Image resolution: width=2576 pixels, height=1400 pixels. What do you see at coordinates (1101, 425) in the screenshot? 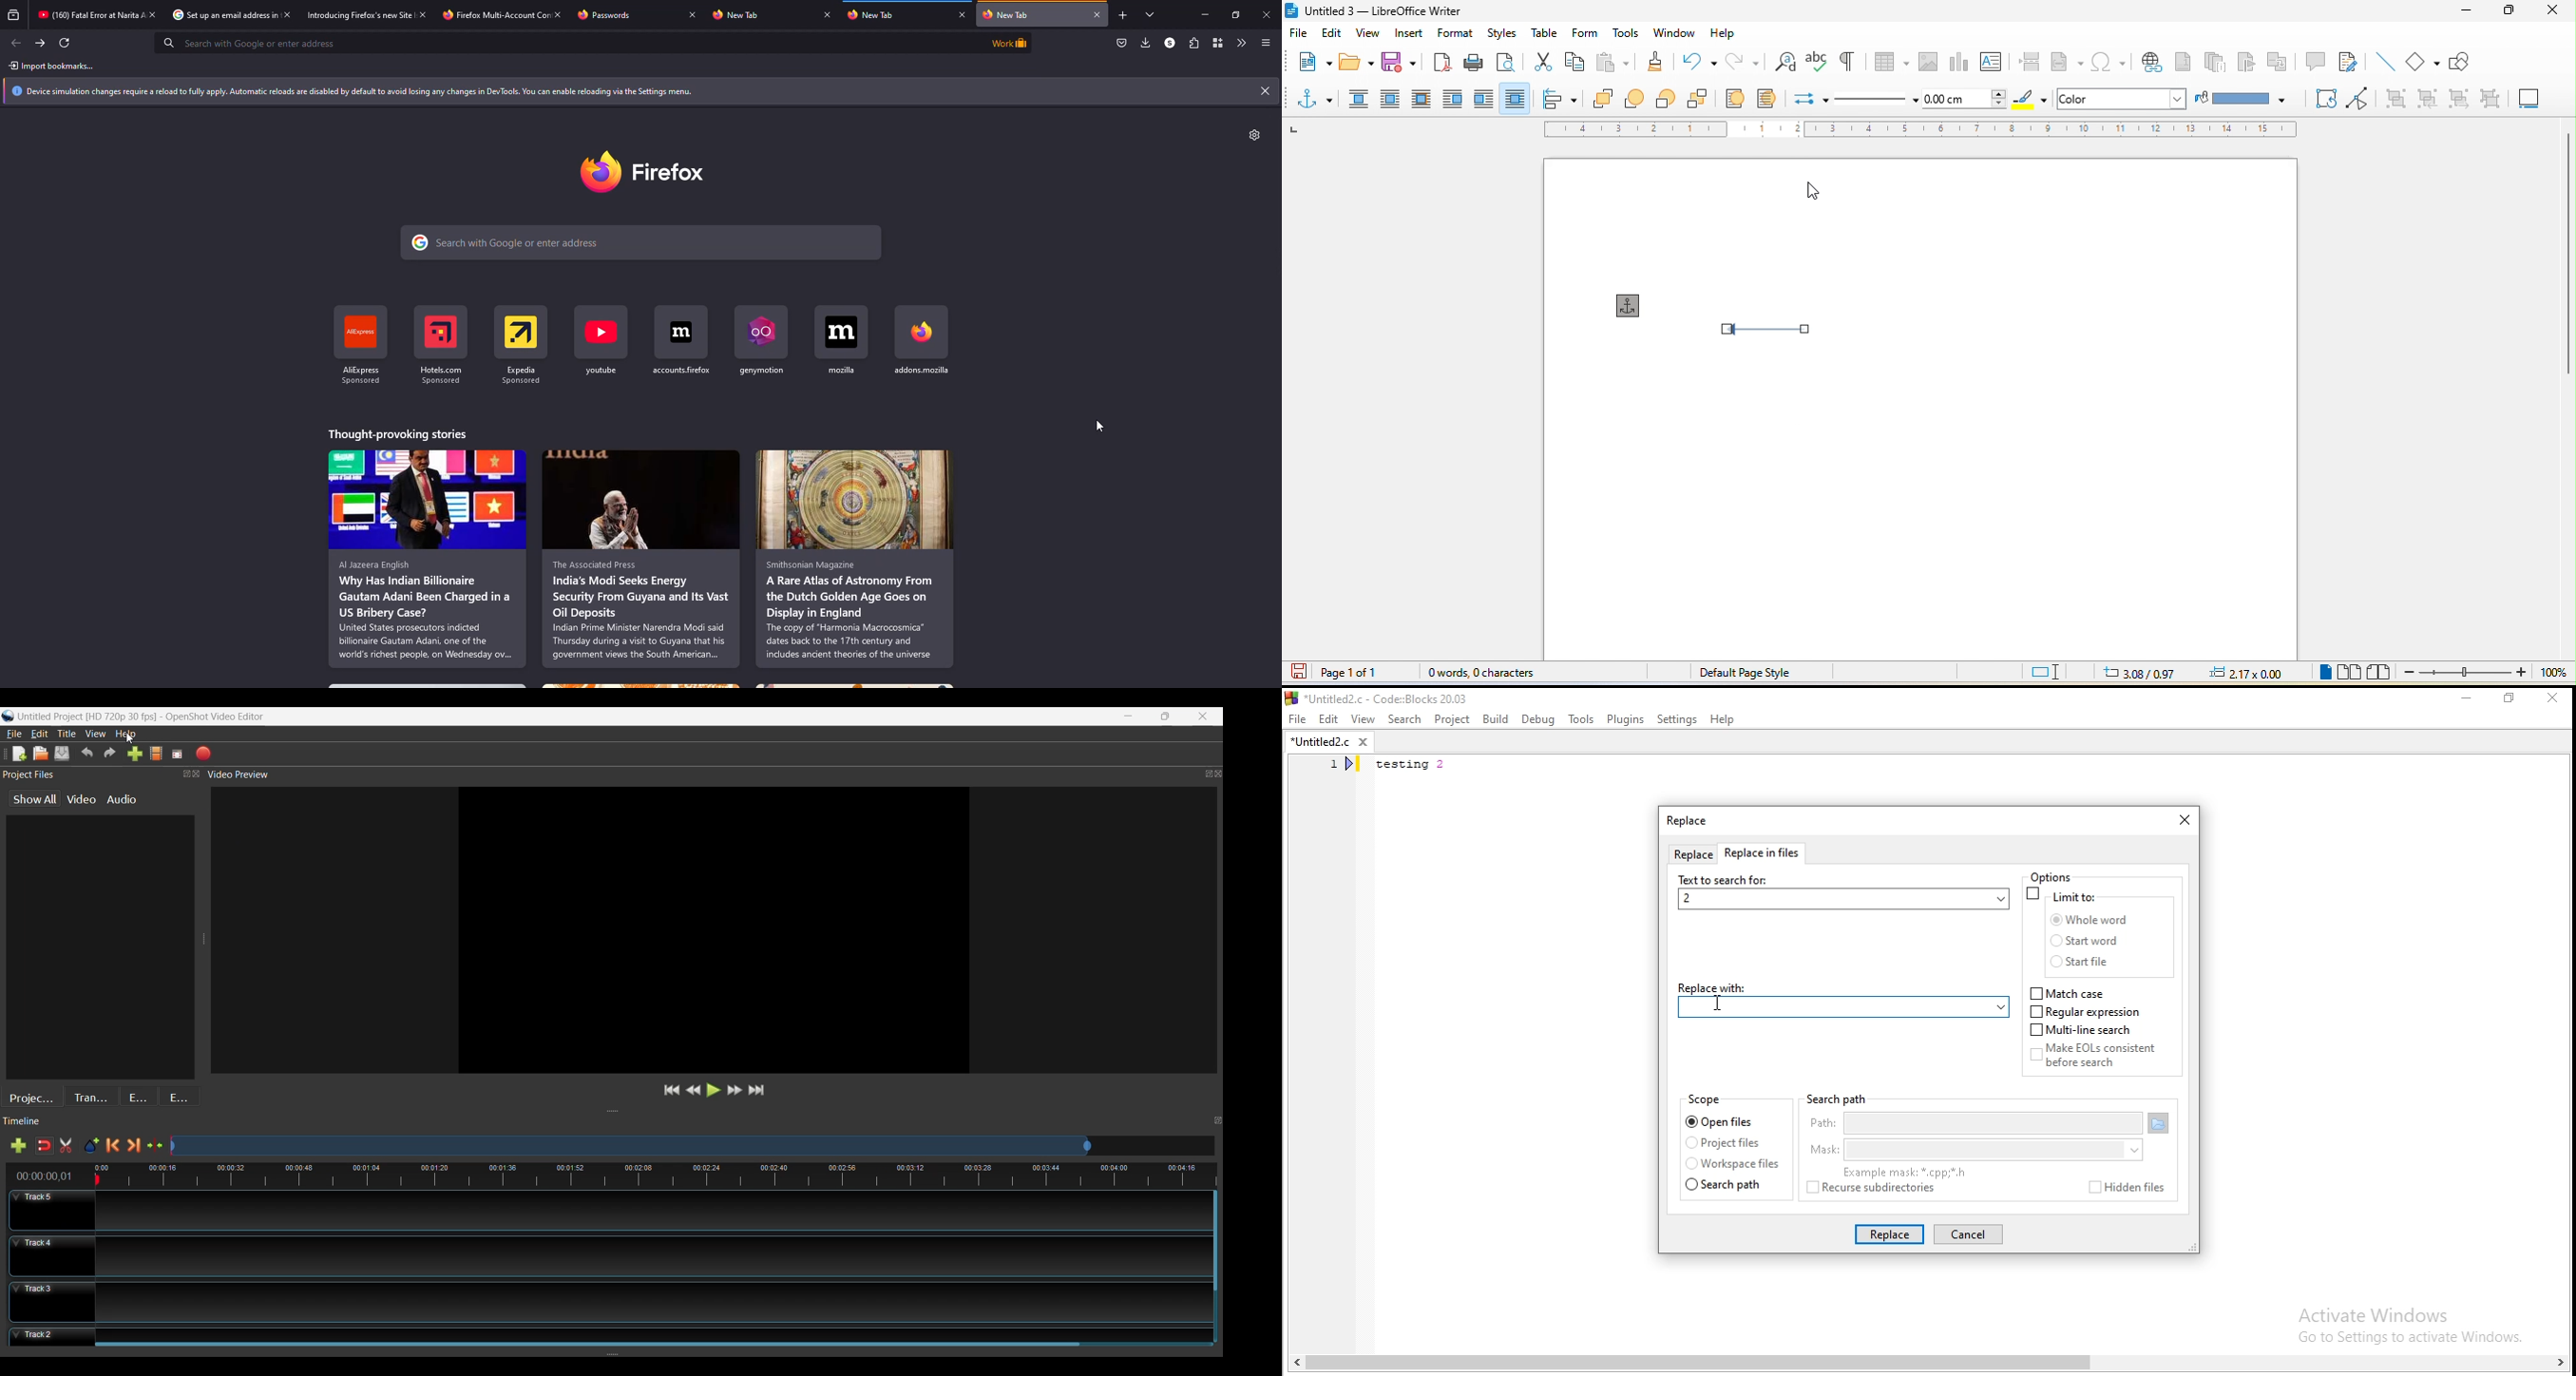
I see `Cursor` at bounding box center [1101, 425].